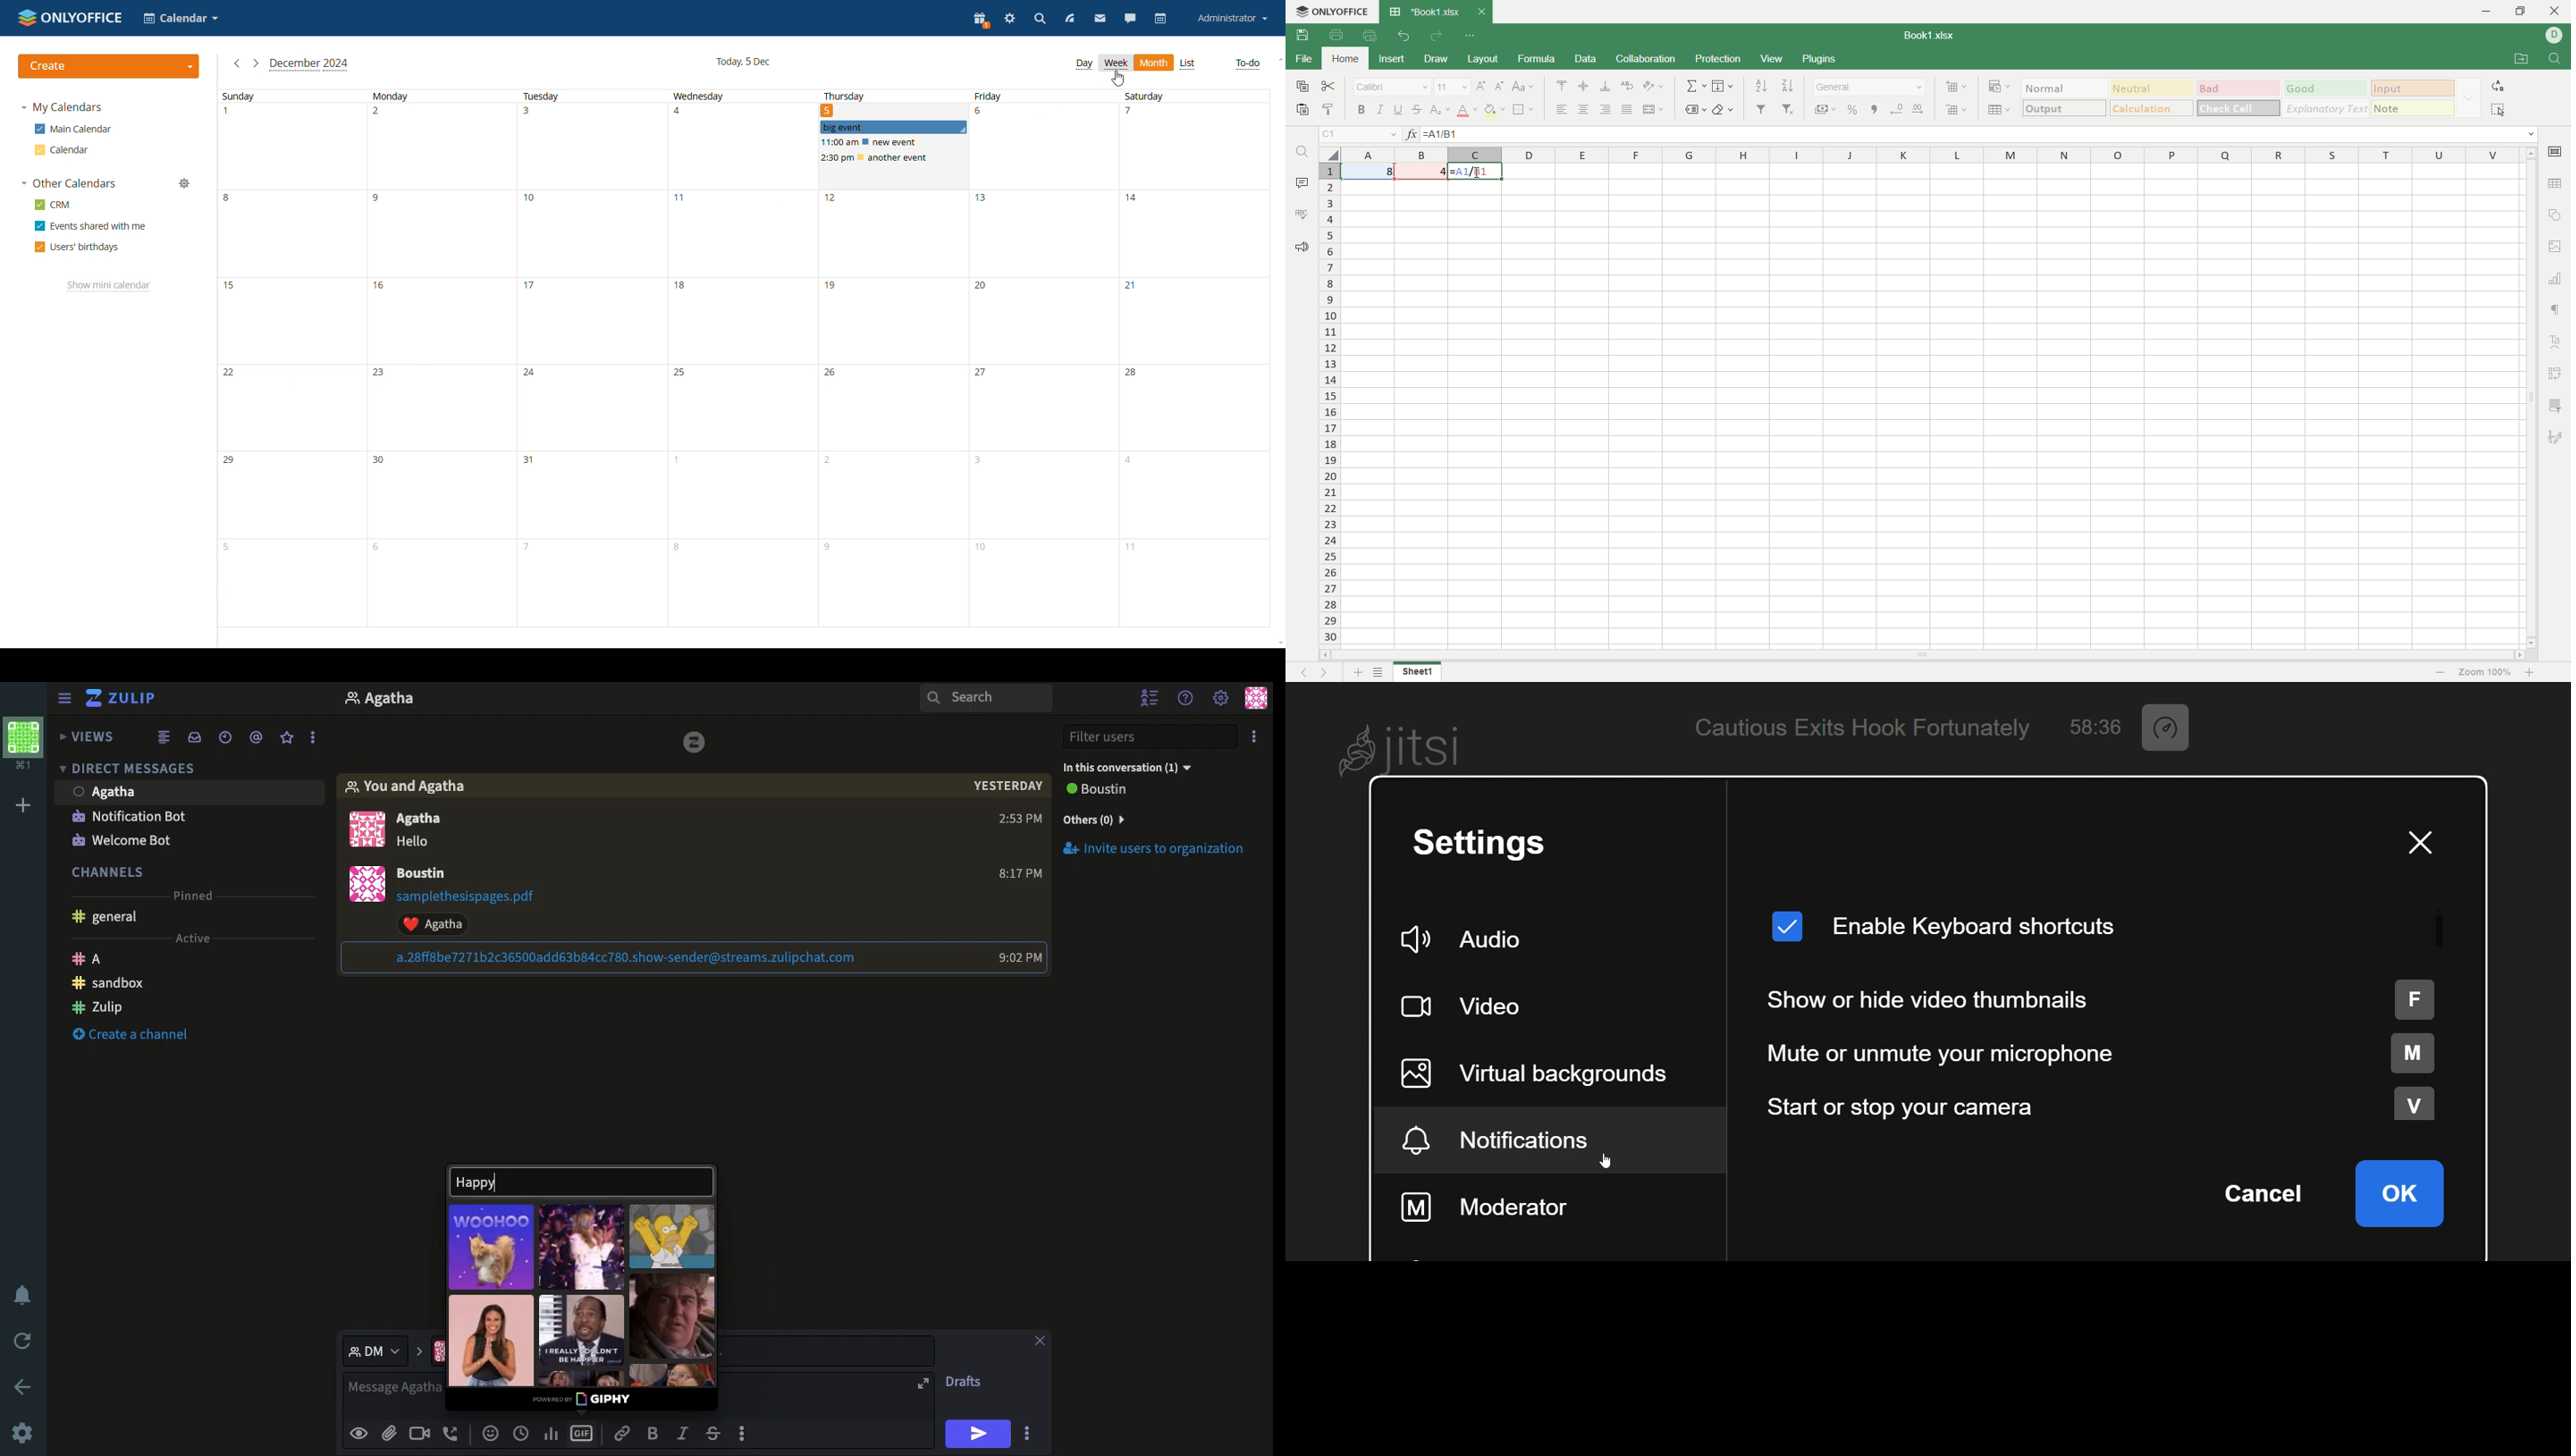  Describe the element at coordinates (889, 399) in the screenshot. I see `thursday` at that location.